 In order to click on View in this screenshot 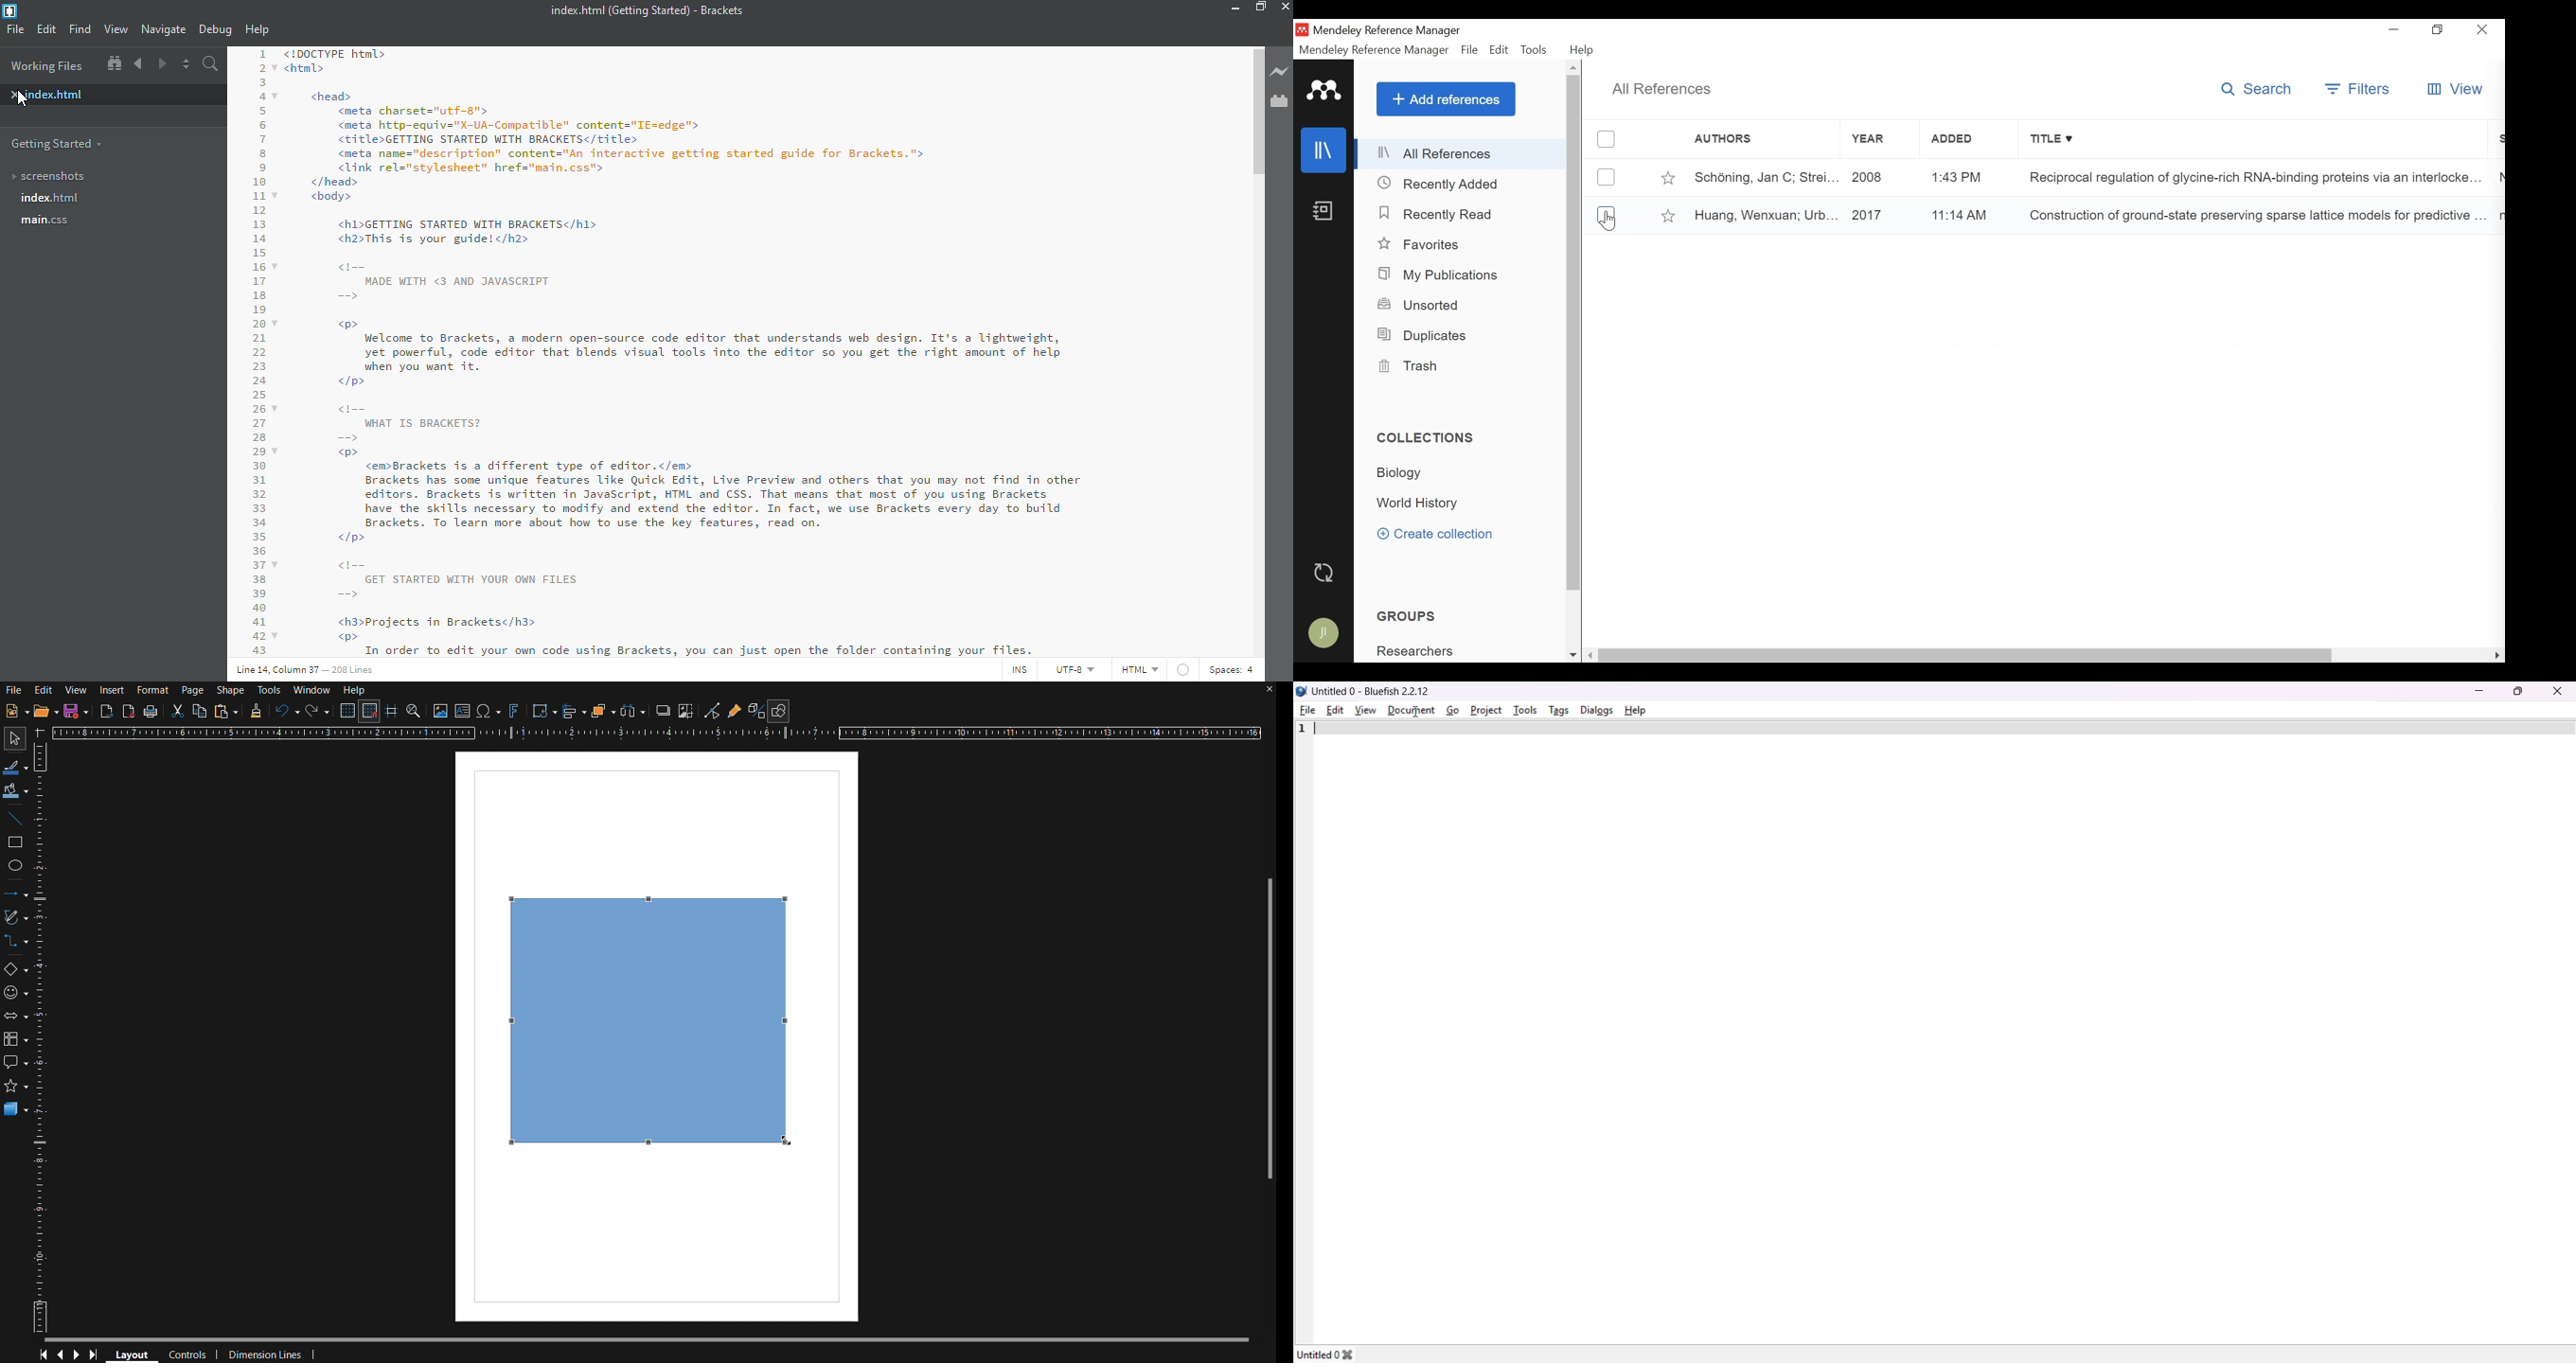, I will do `click(2455, 90)`.